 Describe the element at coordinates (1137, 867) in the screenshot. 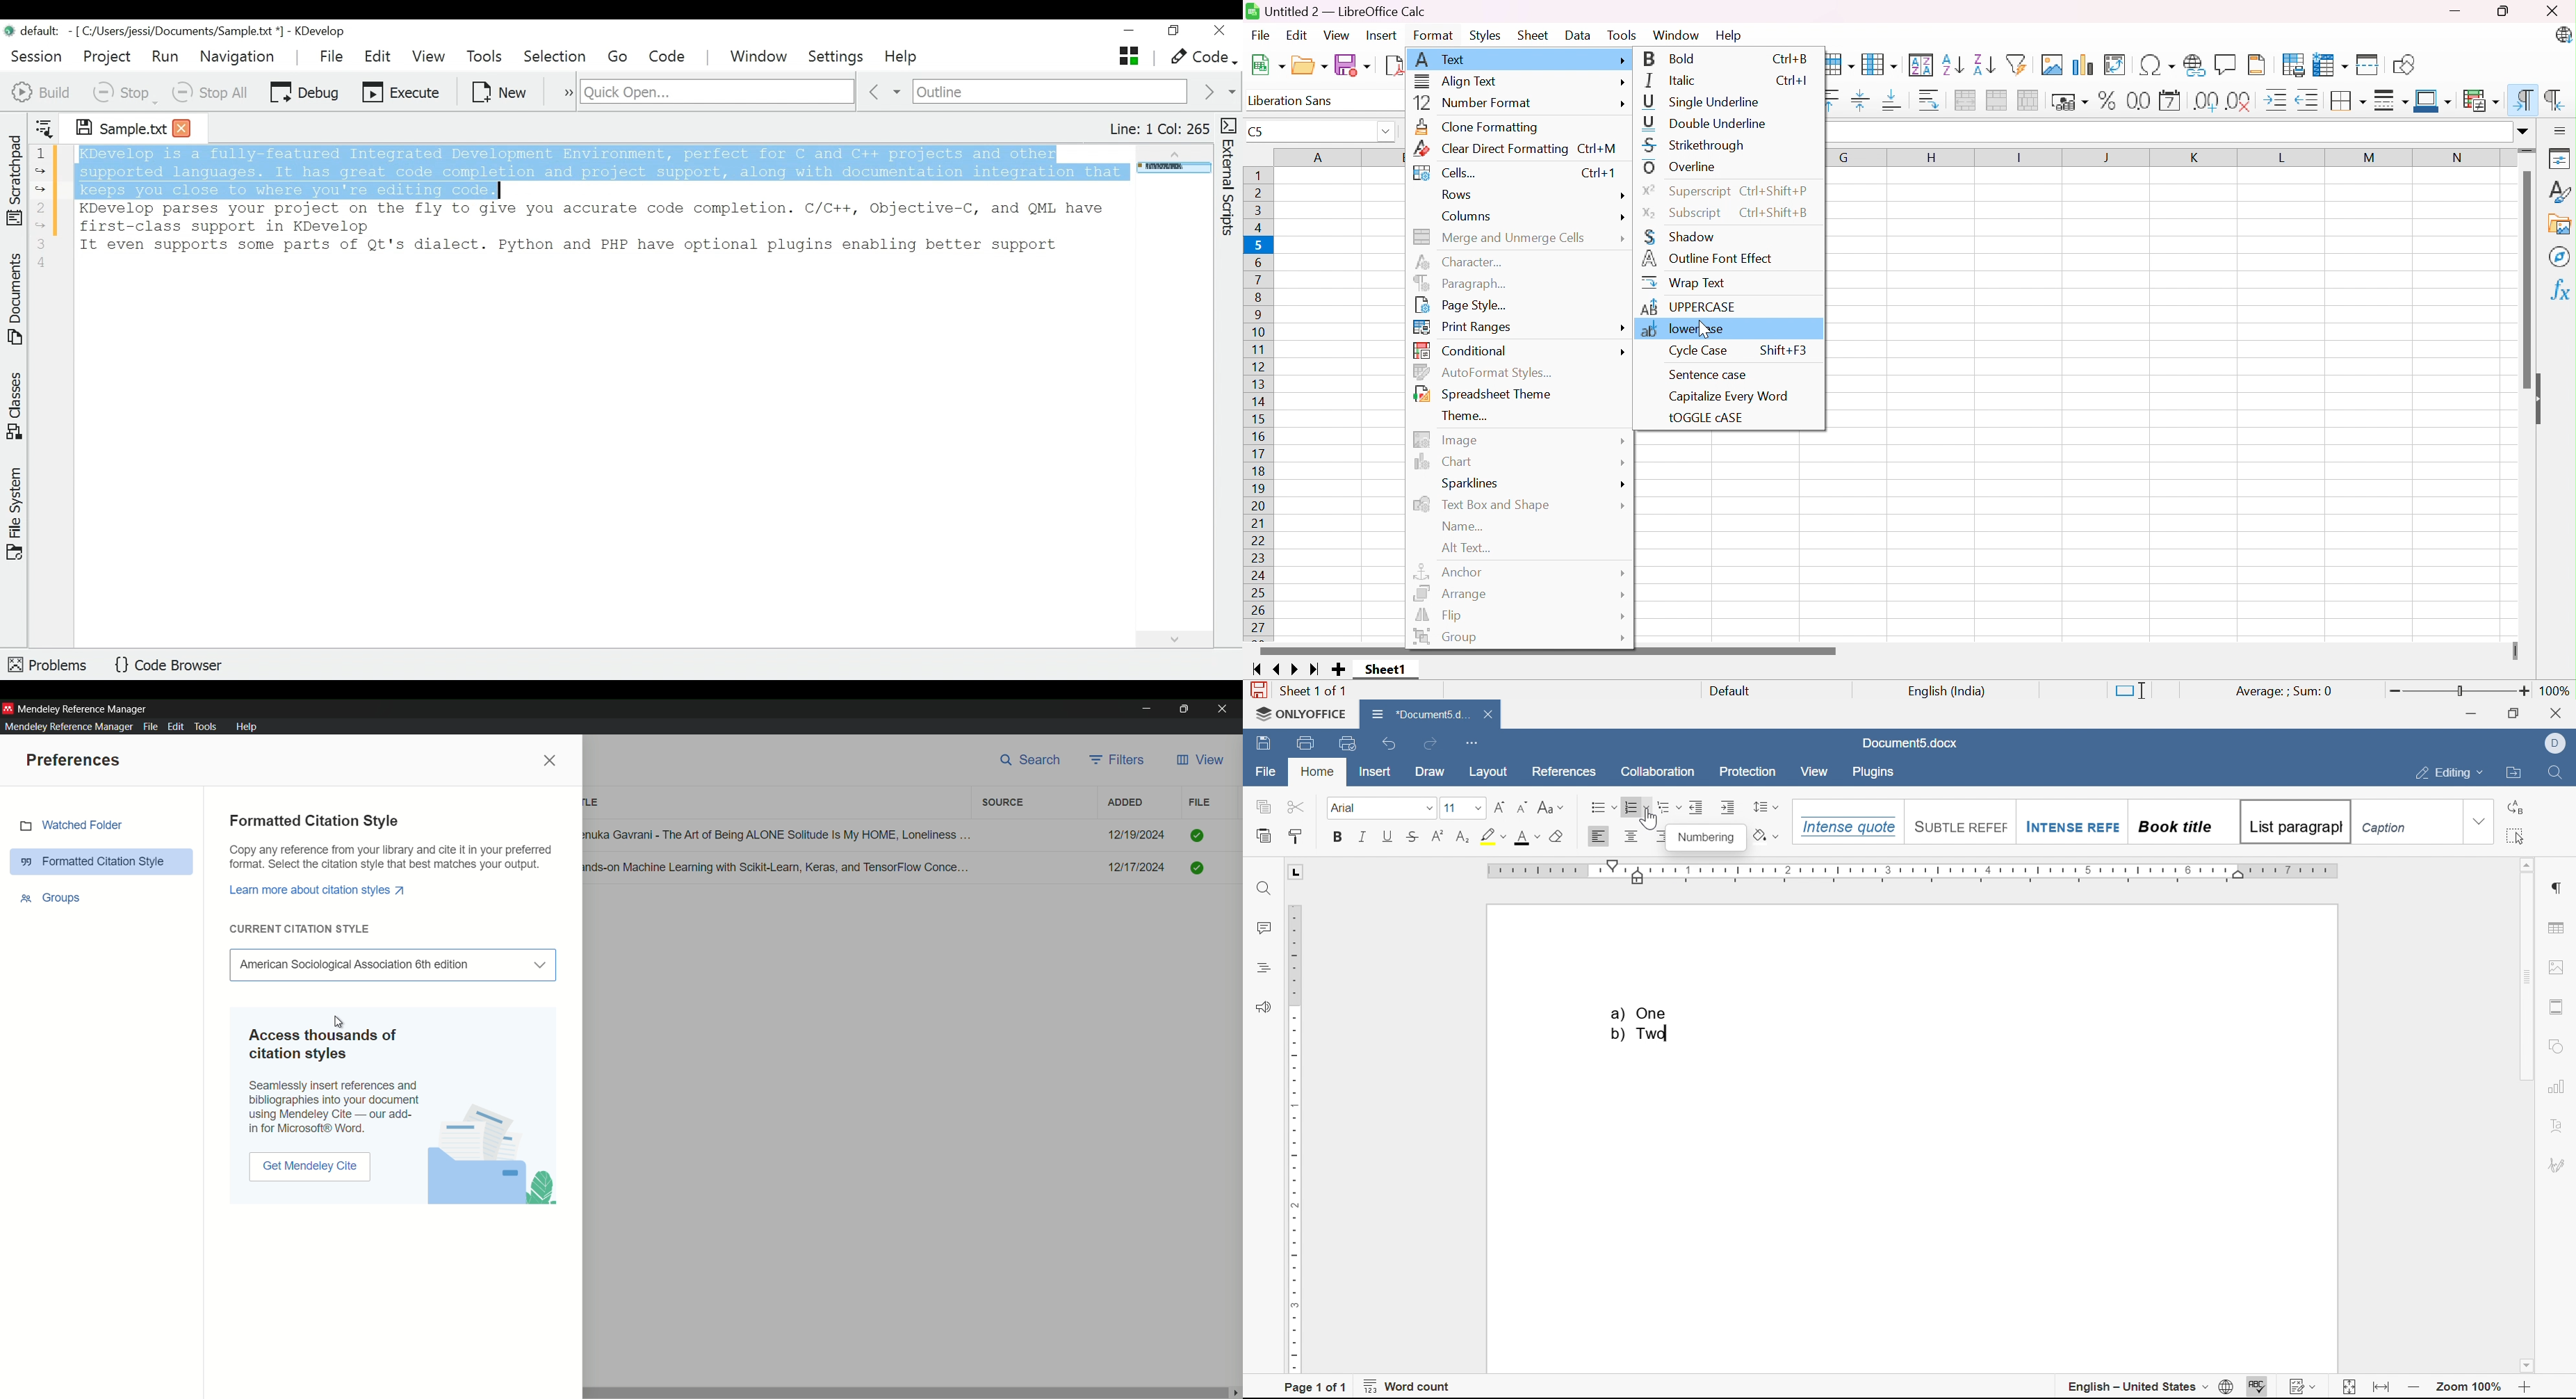

I see `12/17/2024` at that location.